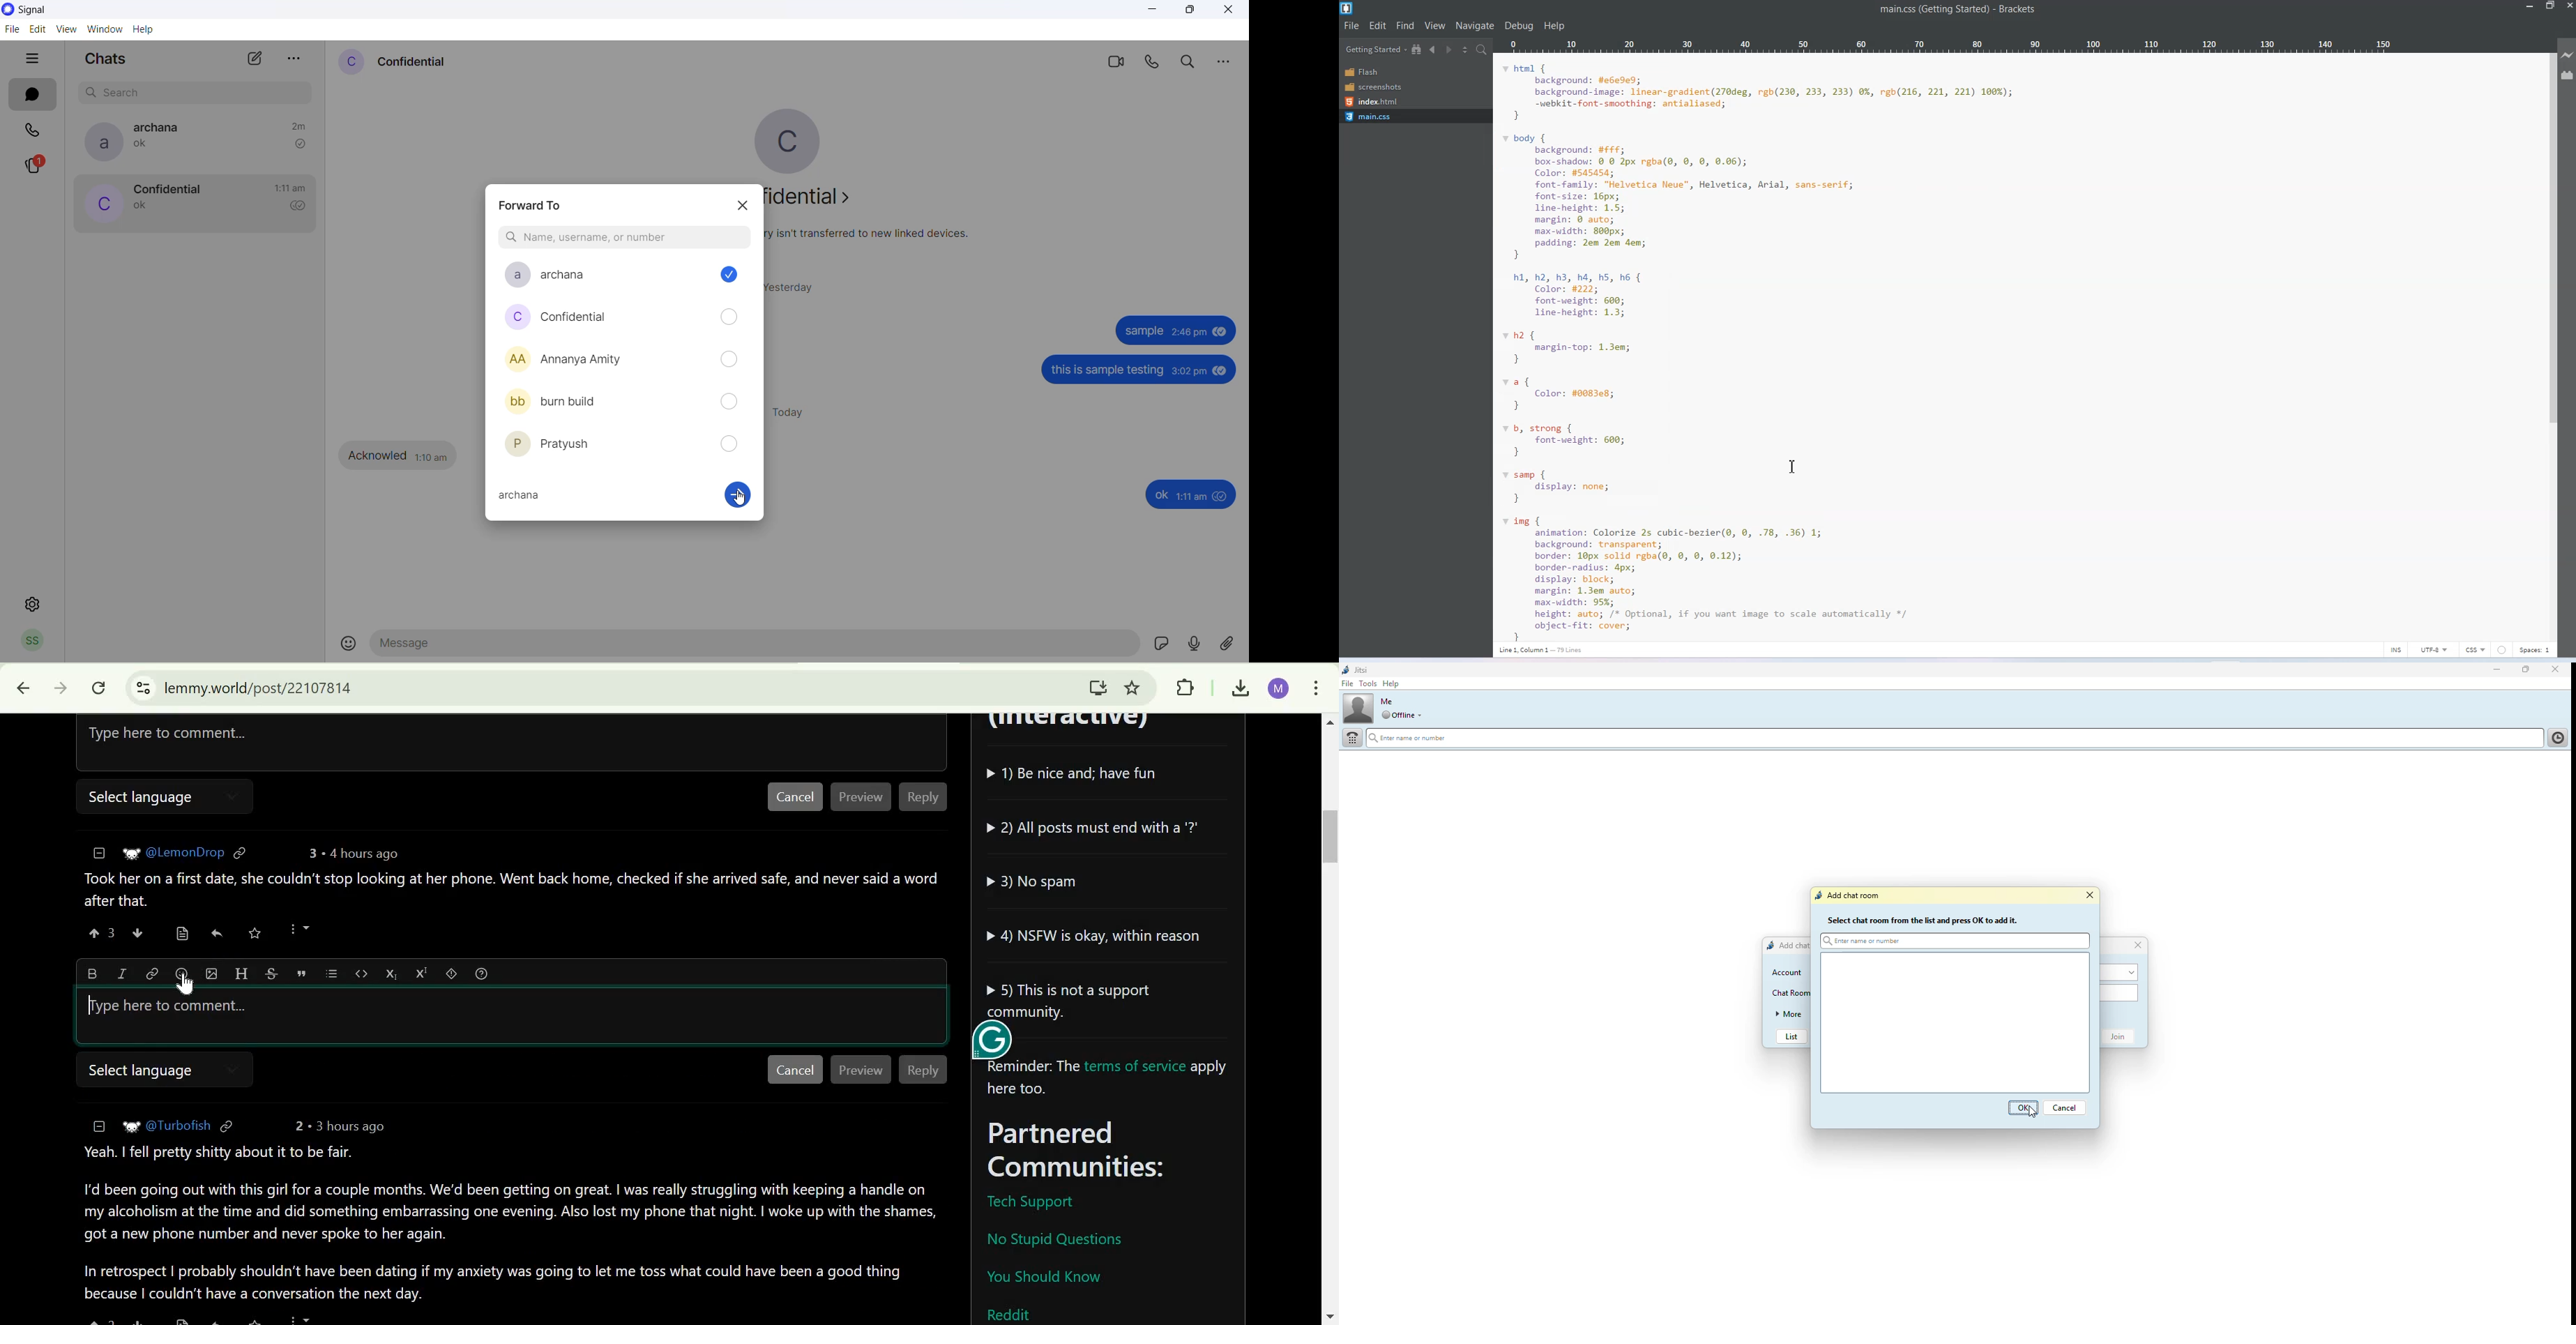 This screenshot has width=2576, height=1344. I want to click on account, so click(2121, 971).